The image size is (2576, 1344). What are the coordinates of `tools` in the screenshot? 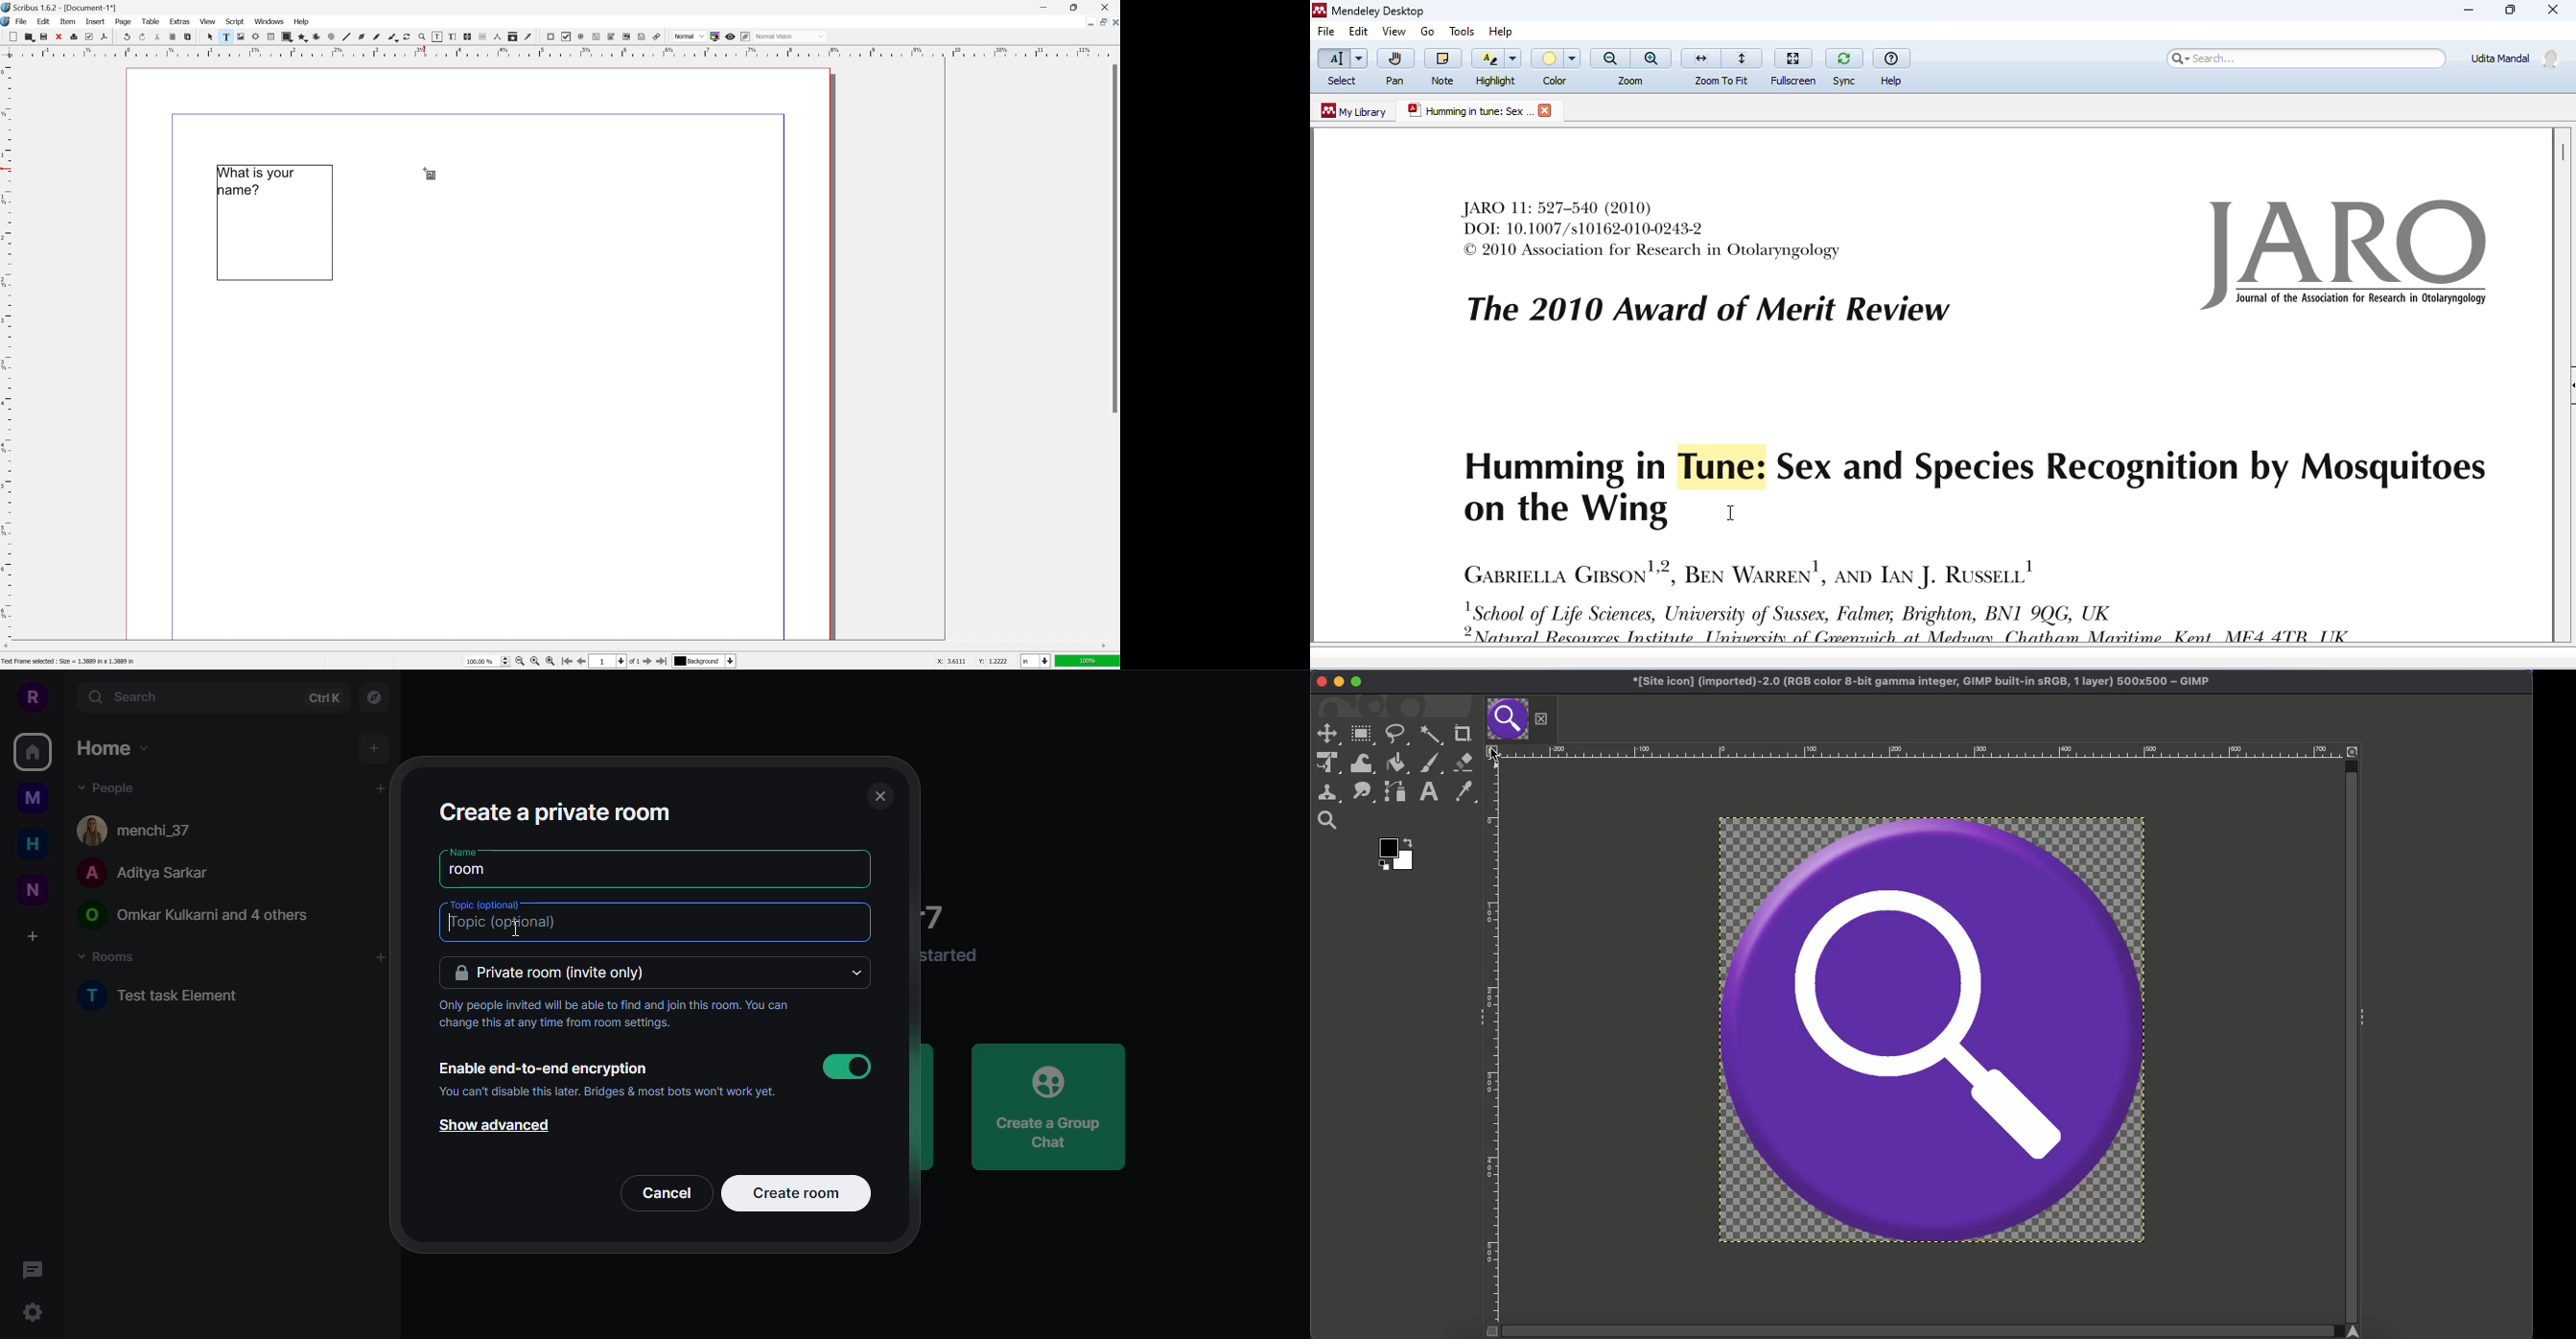 It's located at (1459, 28).